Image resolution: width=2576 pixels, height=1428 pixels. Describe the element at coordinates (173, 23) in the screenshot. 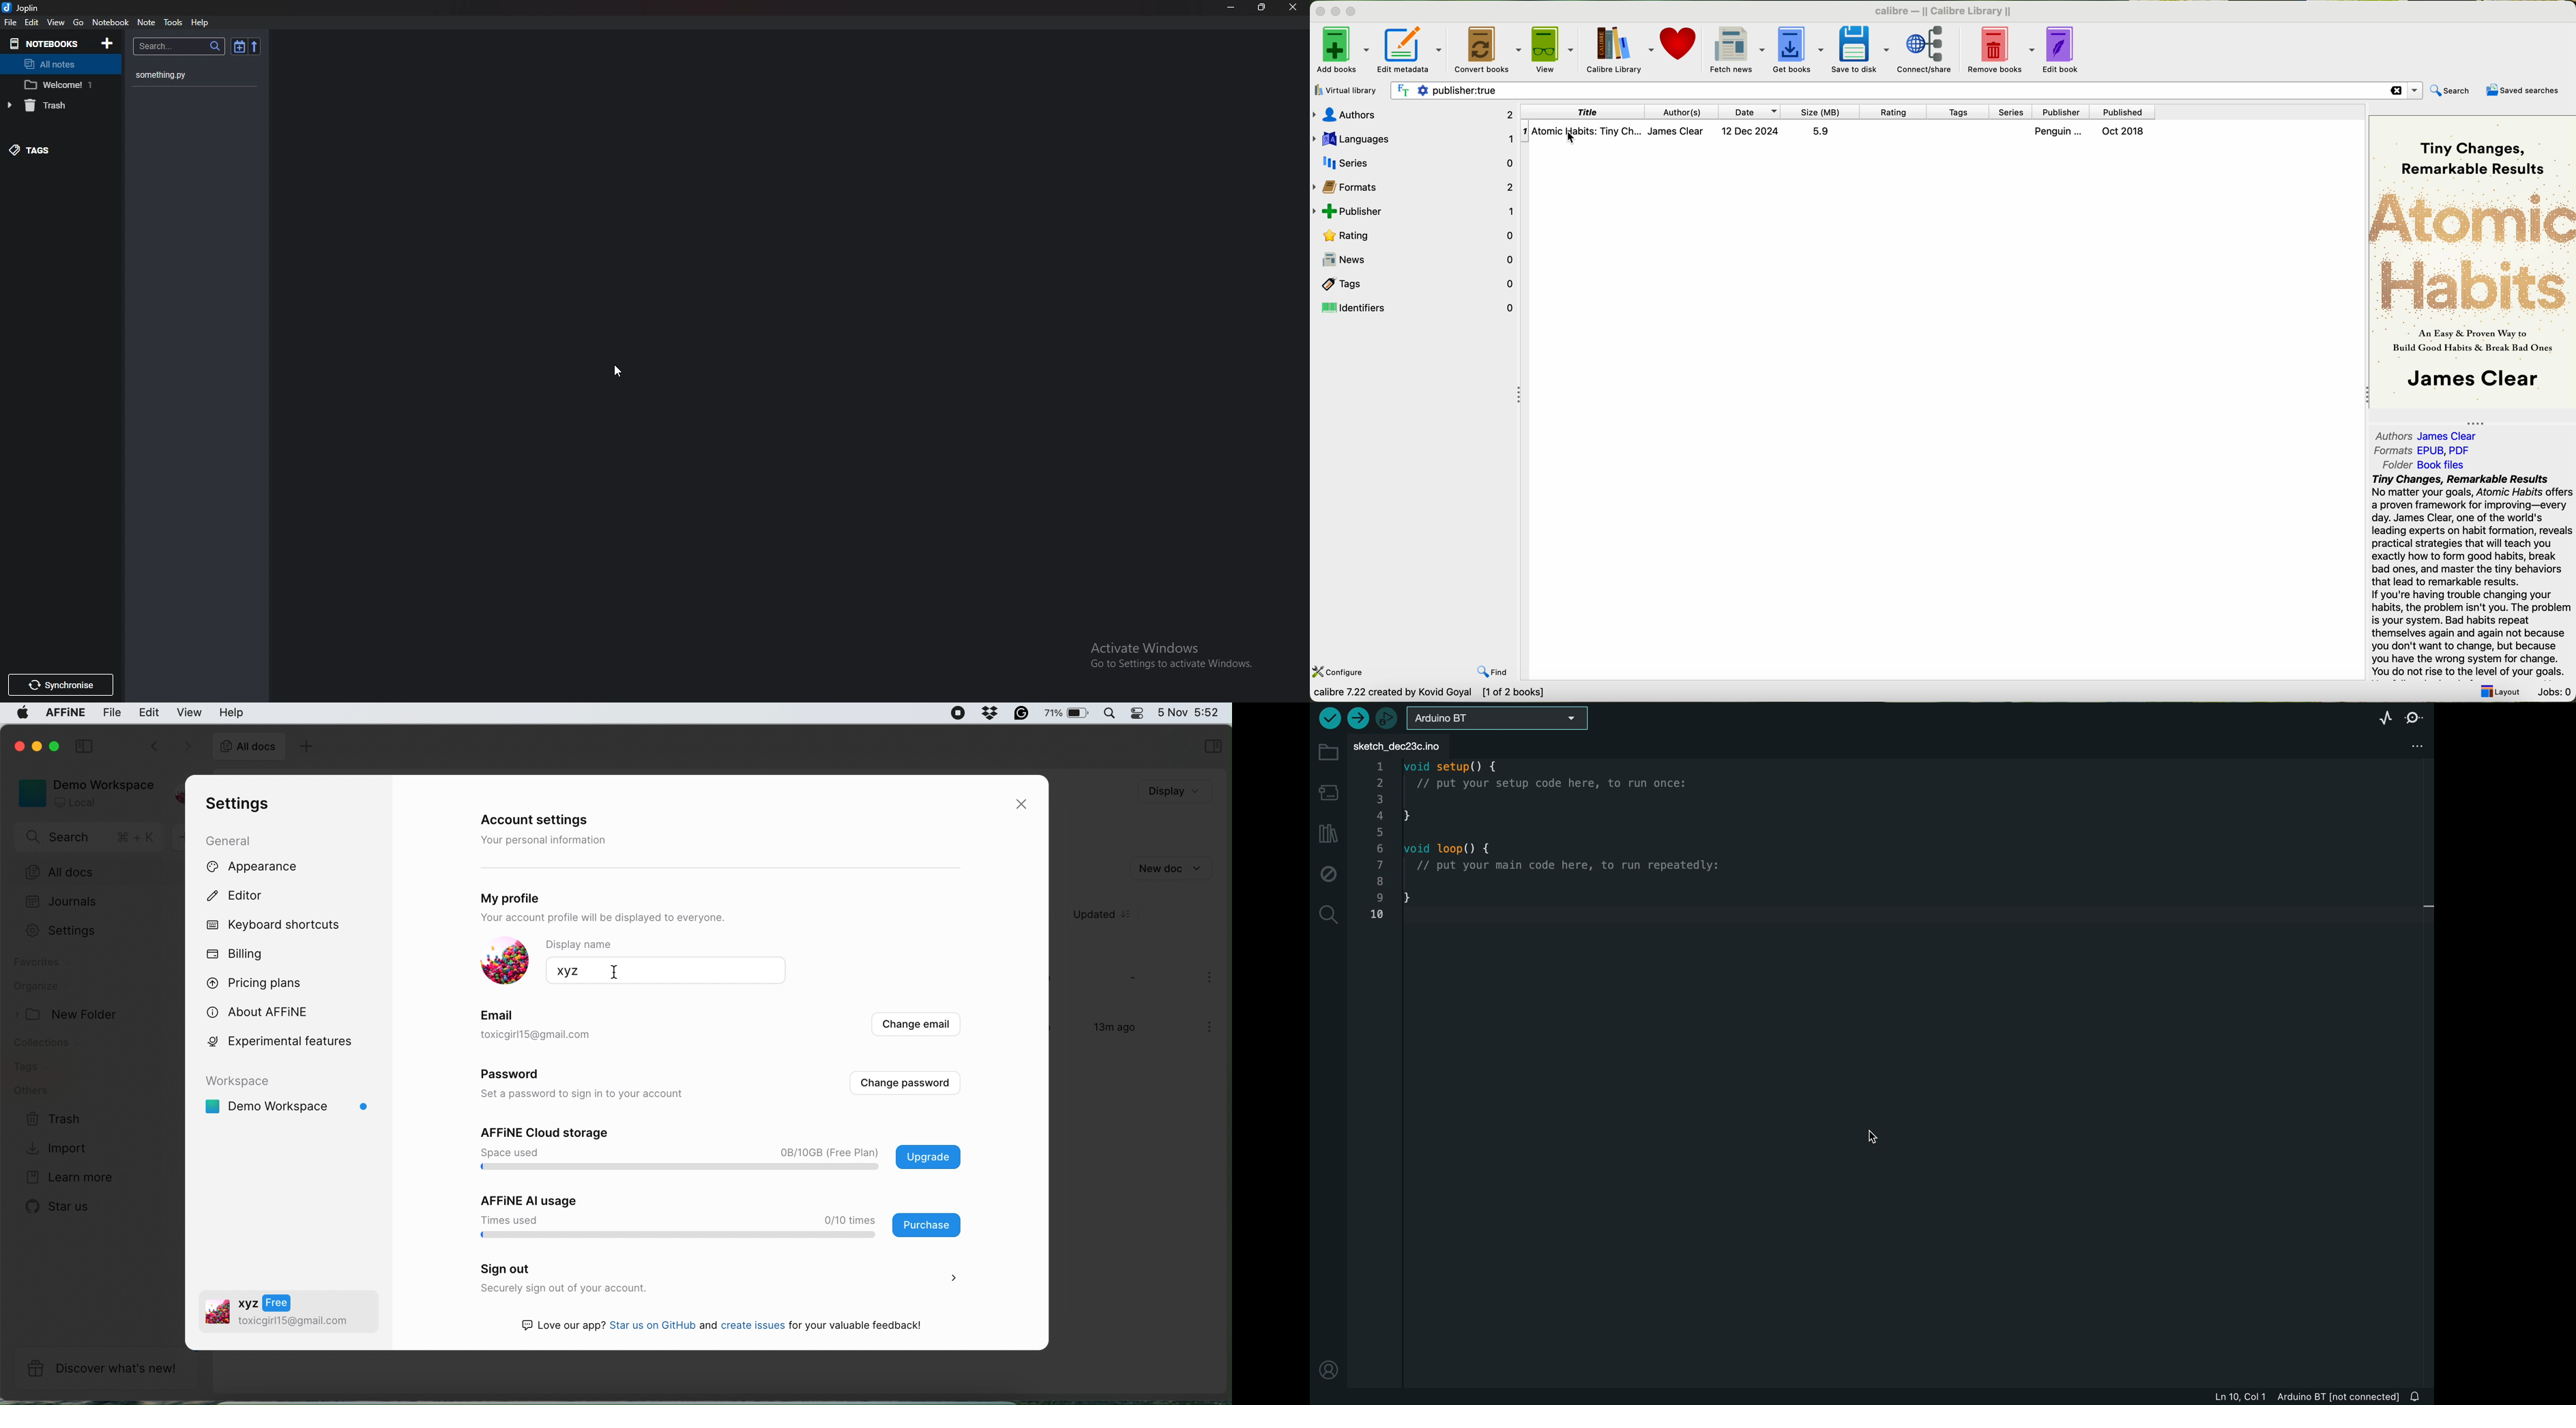

I see `Tools` at that location.